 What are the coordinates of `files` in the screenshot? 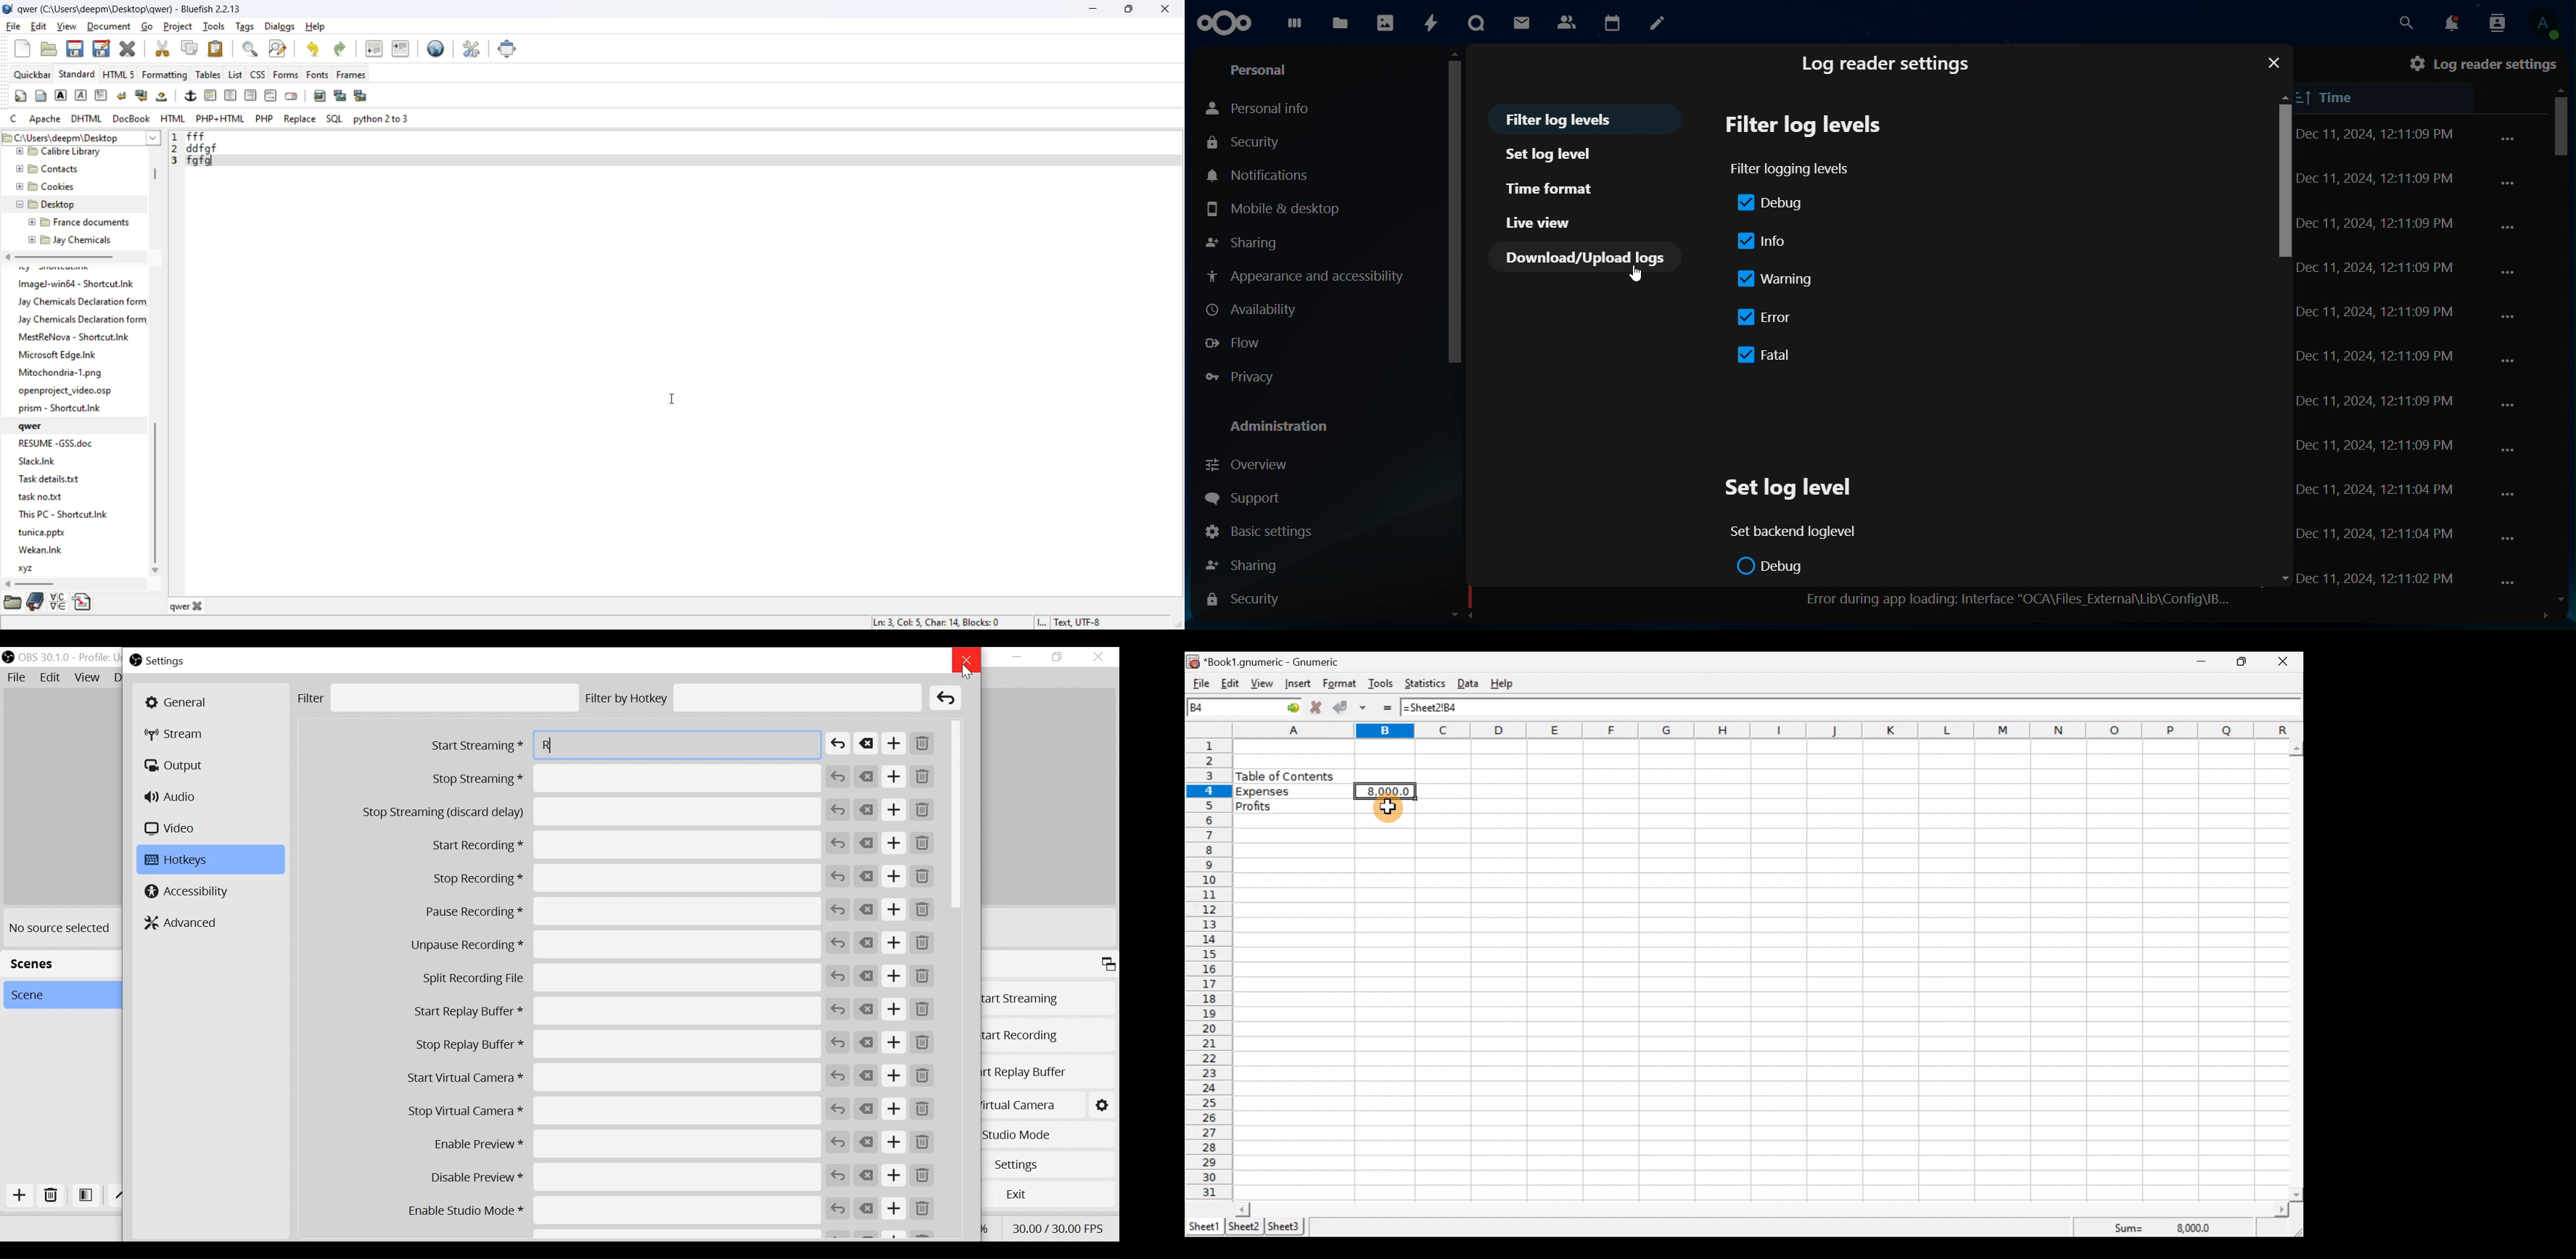 It's located at (1339, 23).